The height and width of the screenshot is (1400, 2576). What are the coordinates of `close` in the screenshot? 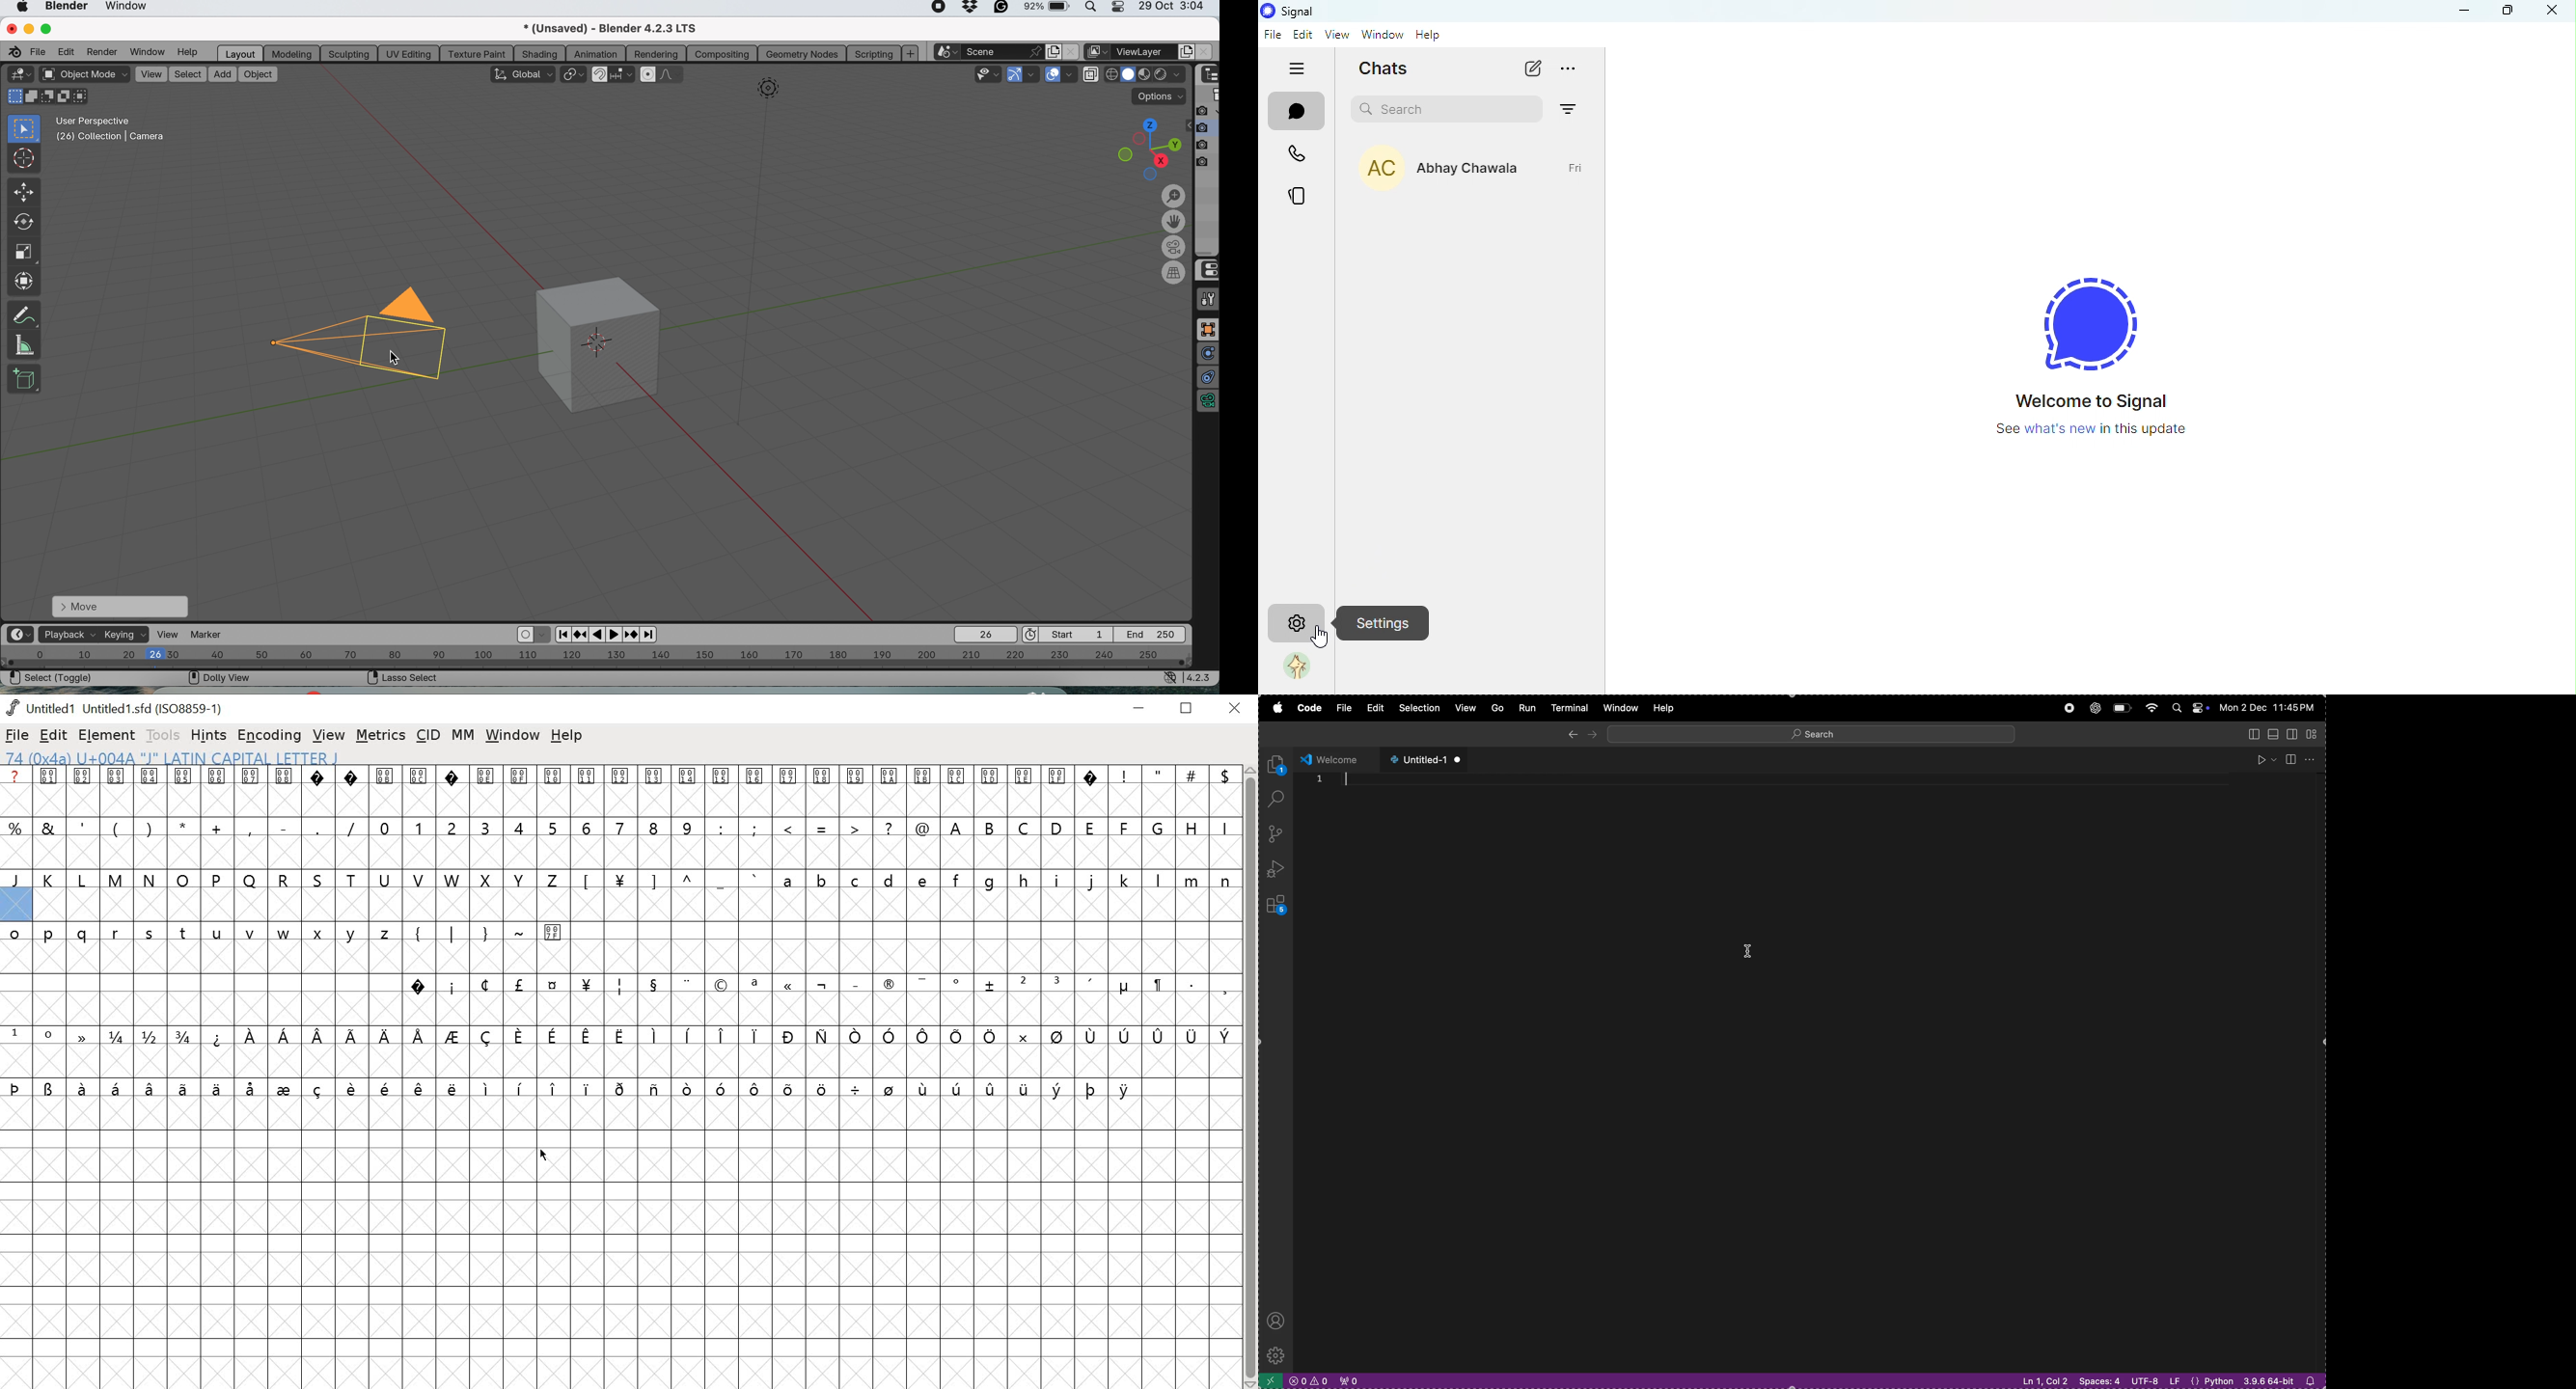 It's located at (10, 27).